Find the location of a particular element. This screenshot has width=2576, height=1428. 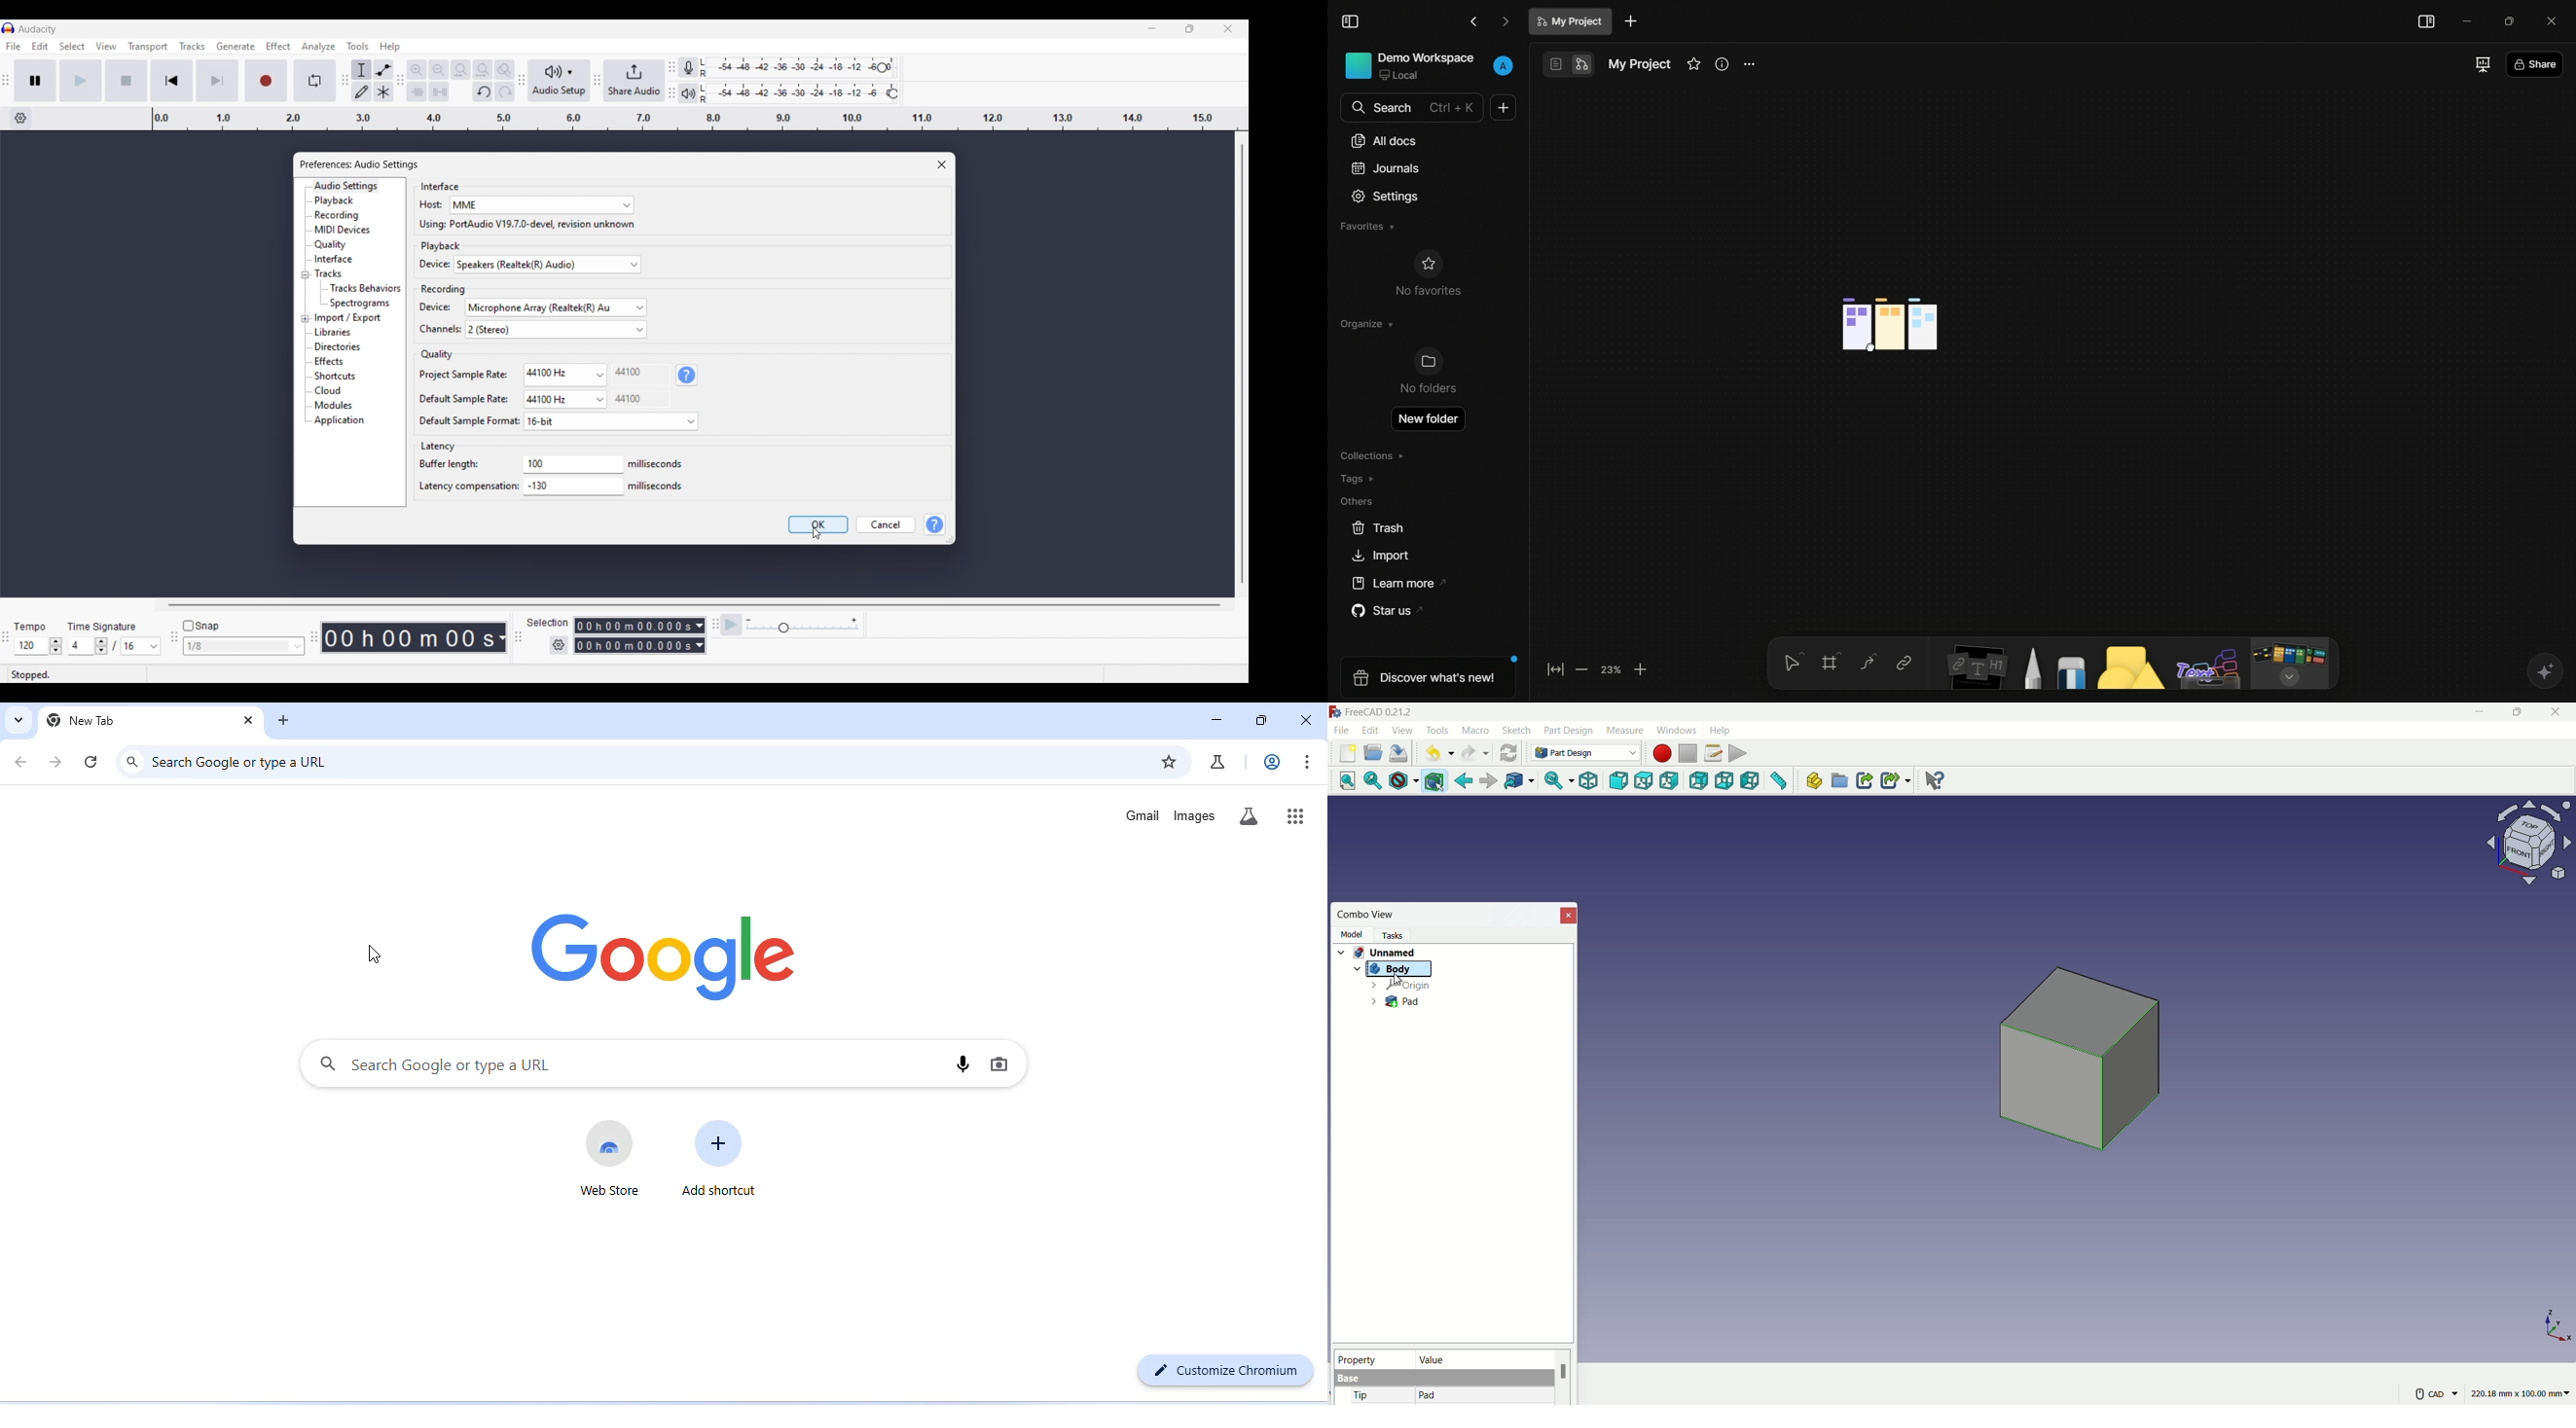

Selection tool is located at coordinates (362, 70).